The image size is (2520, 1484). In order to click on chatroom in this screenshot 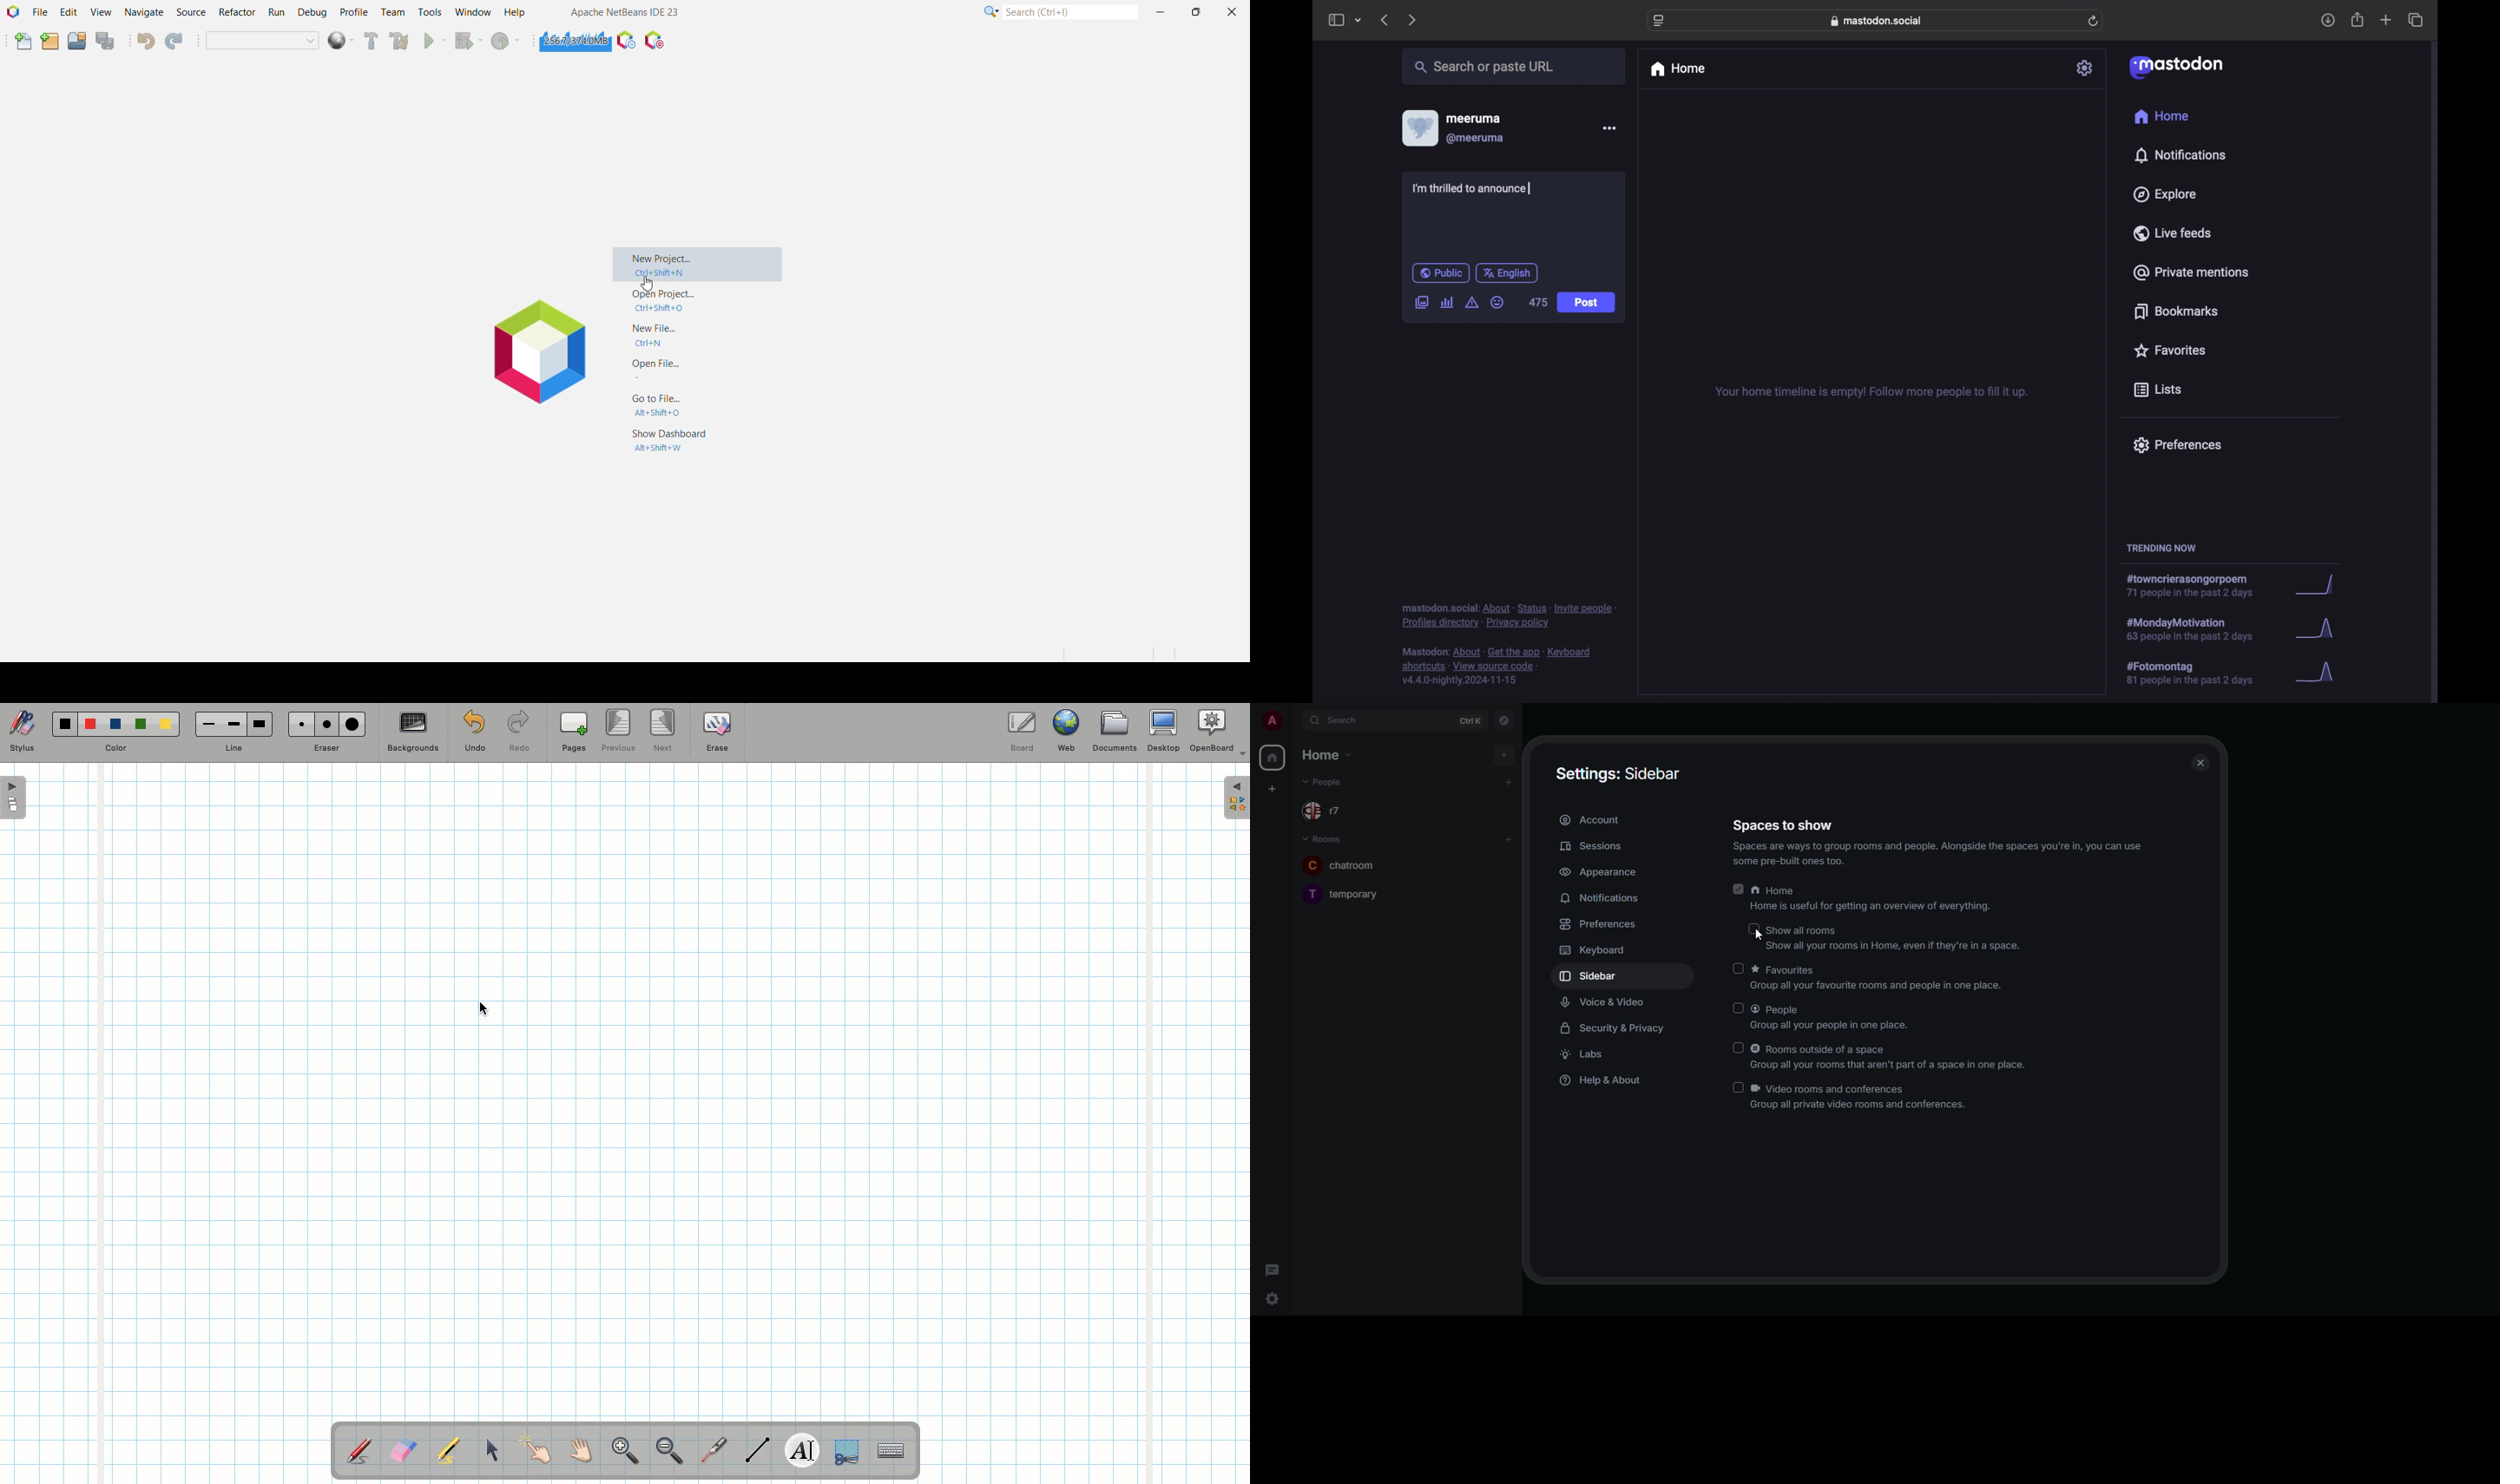, I will do `click(1340, 864)`.